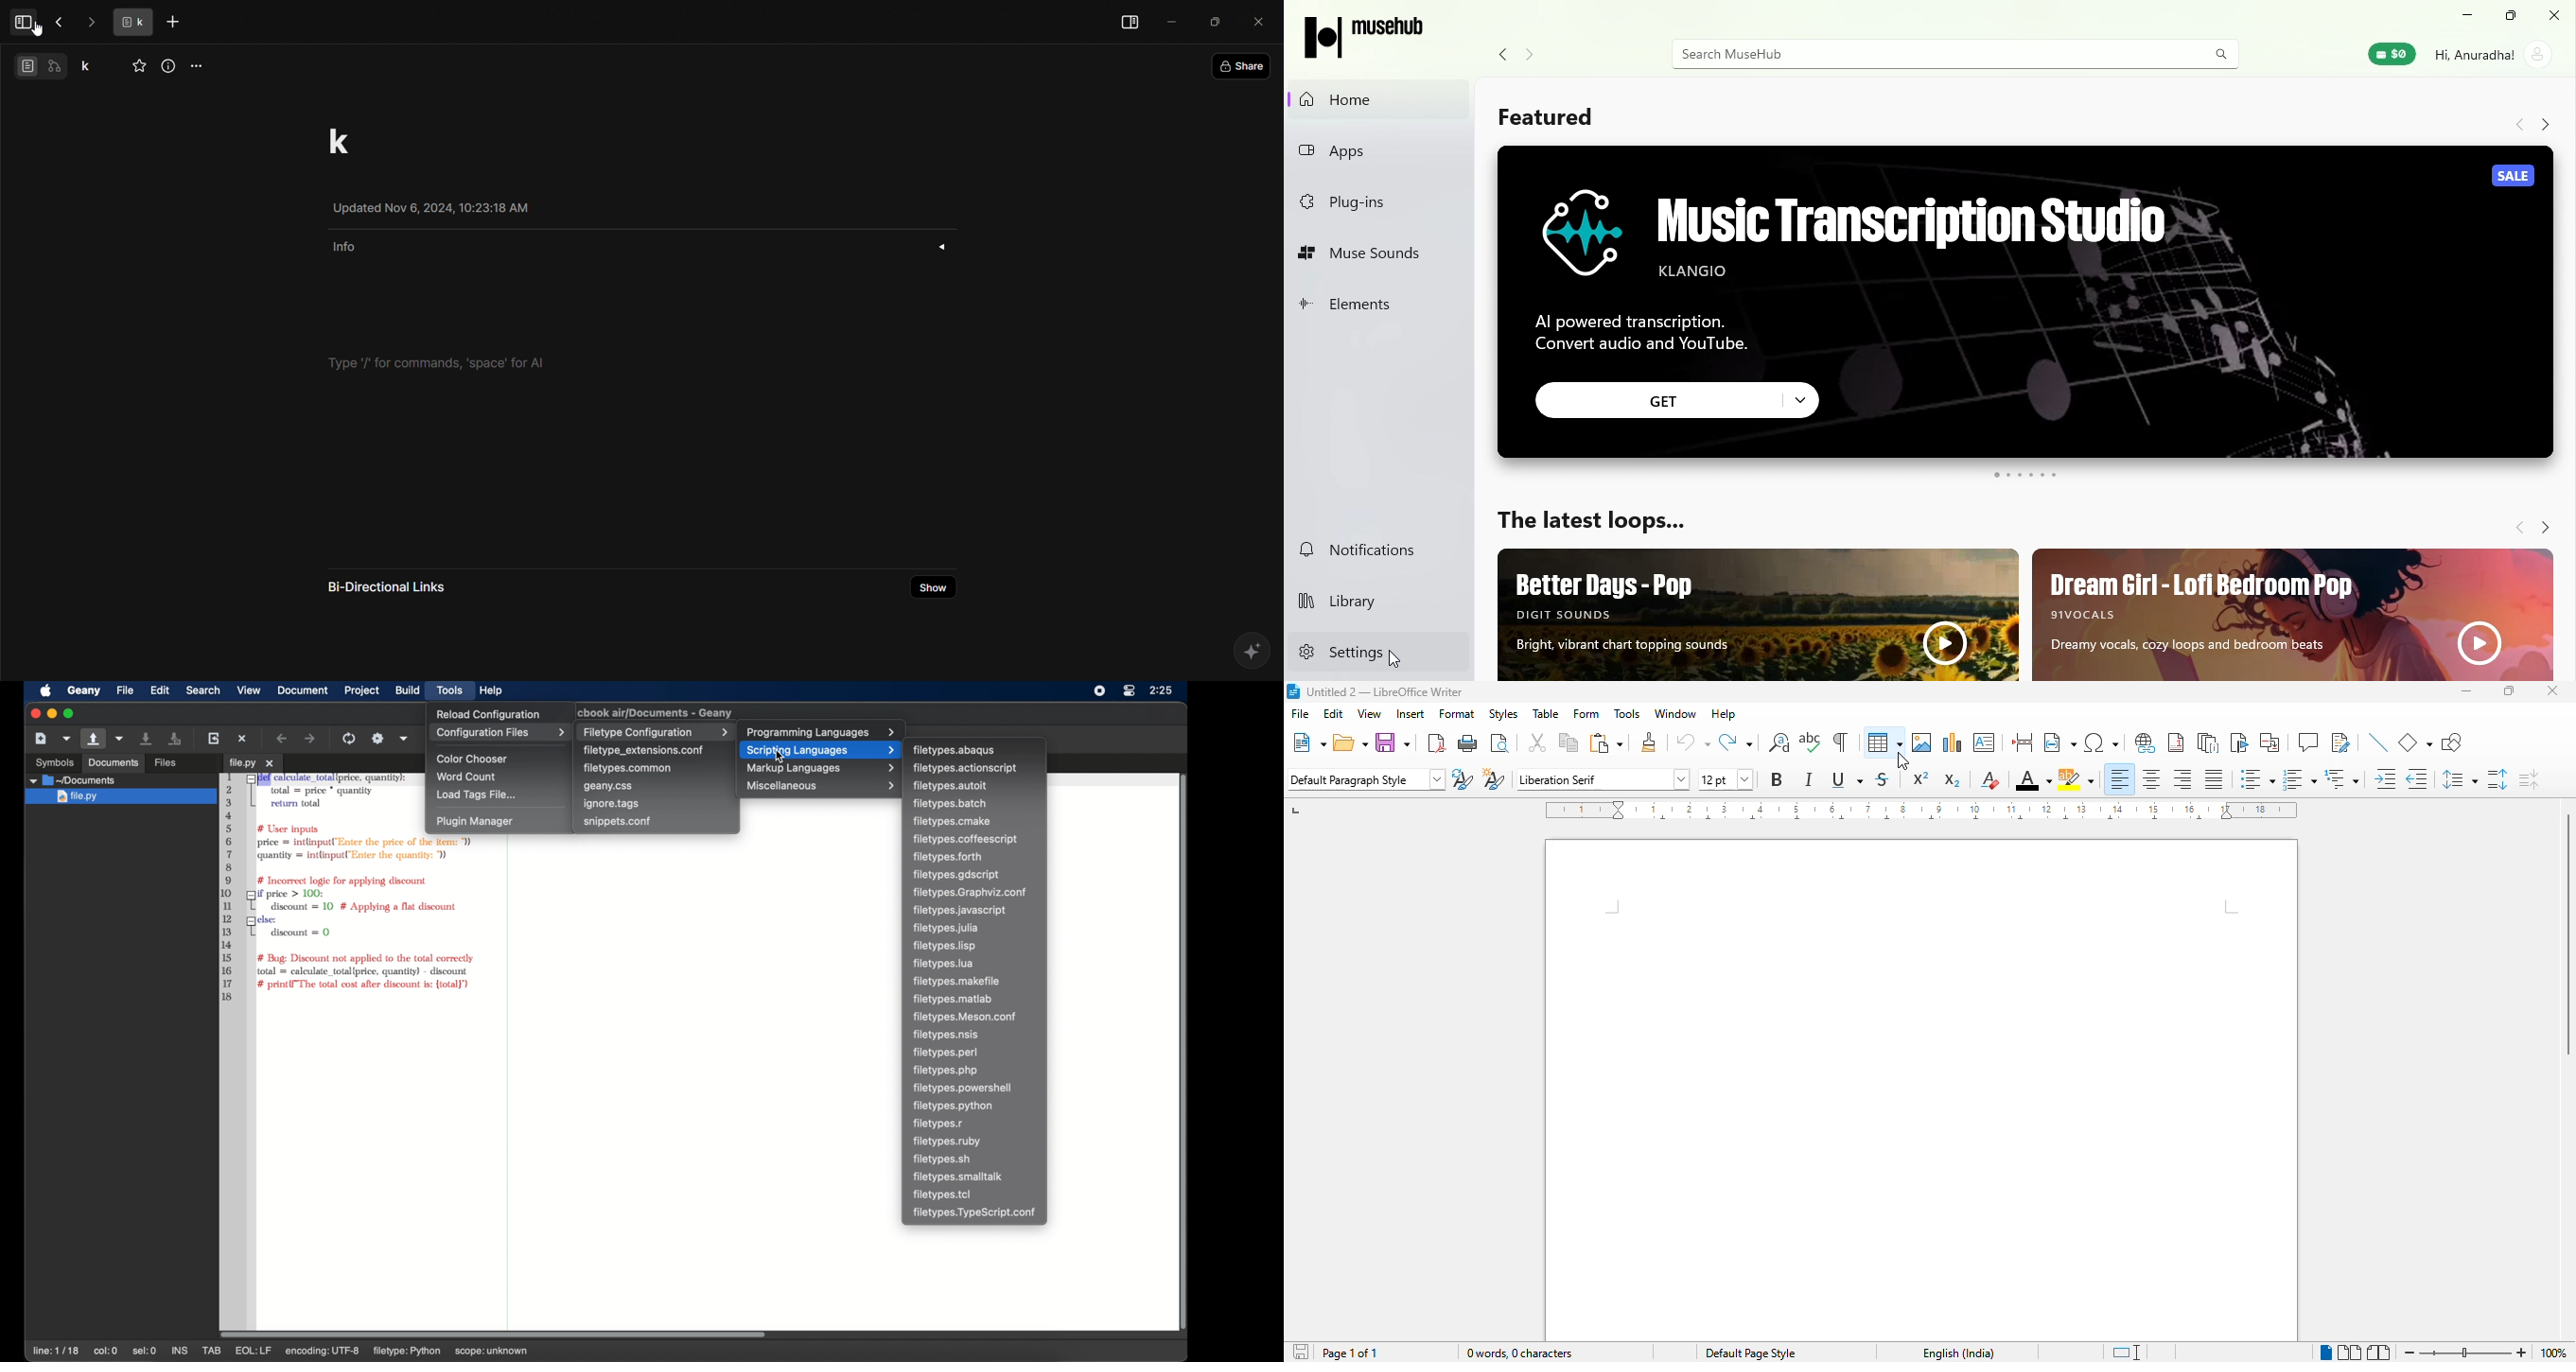 This screenshot has width=2576, height=1372. Describe the element at coordinates (1254, 653) in the screenshot. I see `AI support` at that location.